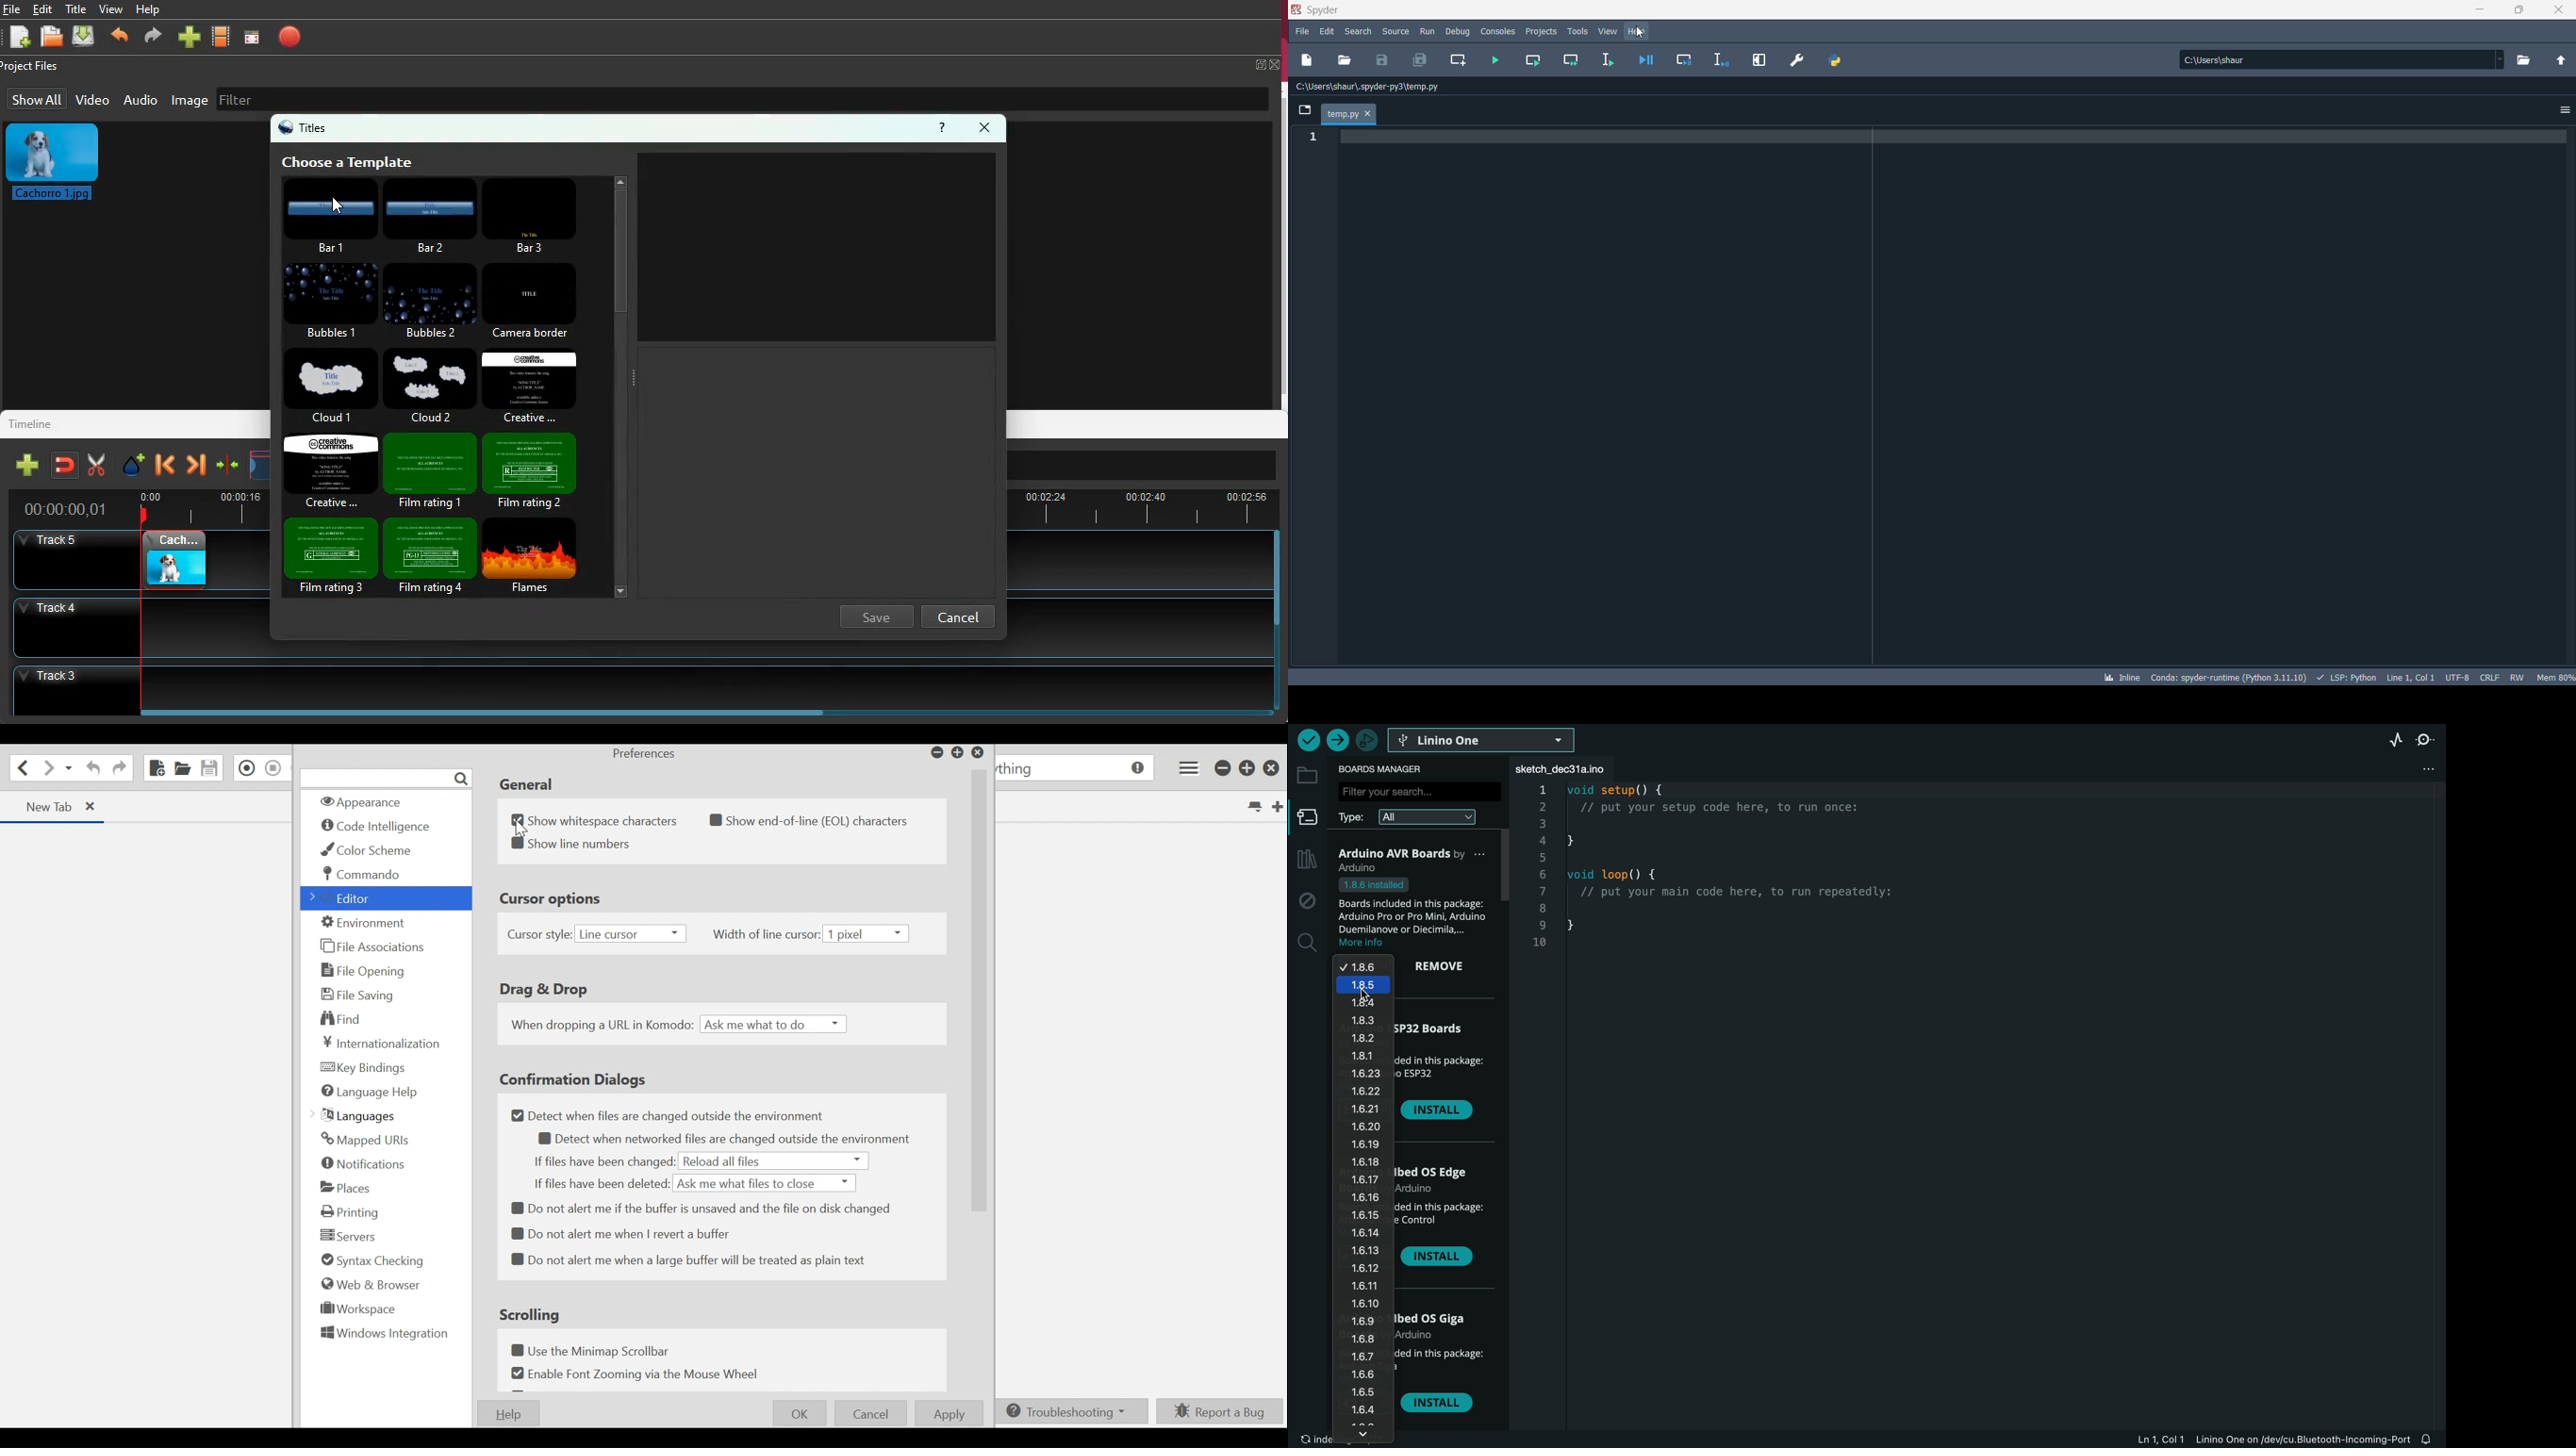 The image size is (2576, 1456). I want to click on forward, so click(151, 39).